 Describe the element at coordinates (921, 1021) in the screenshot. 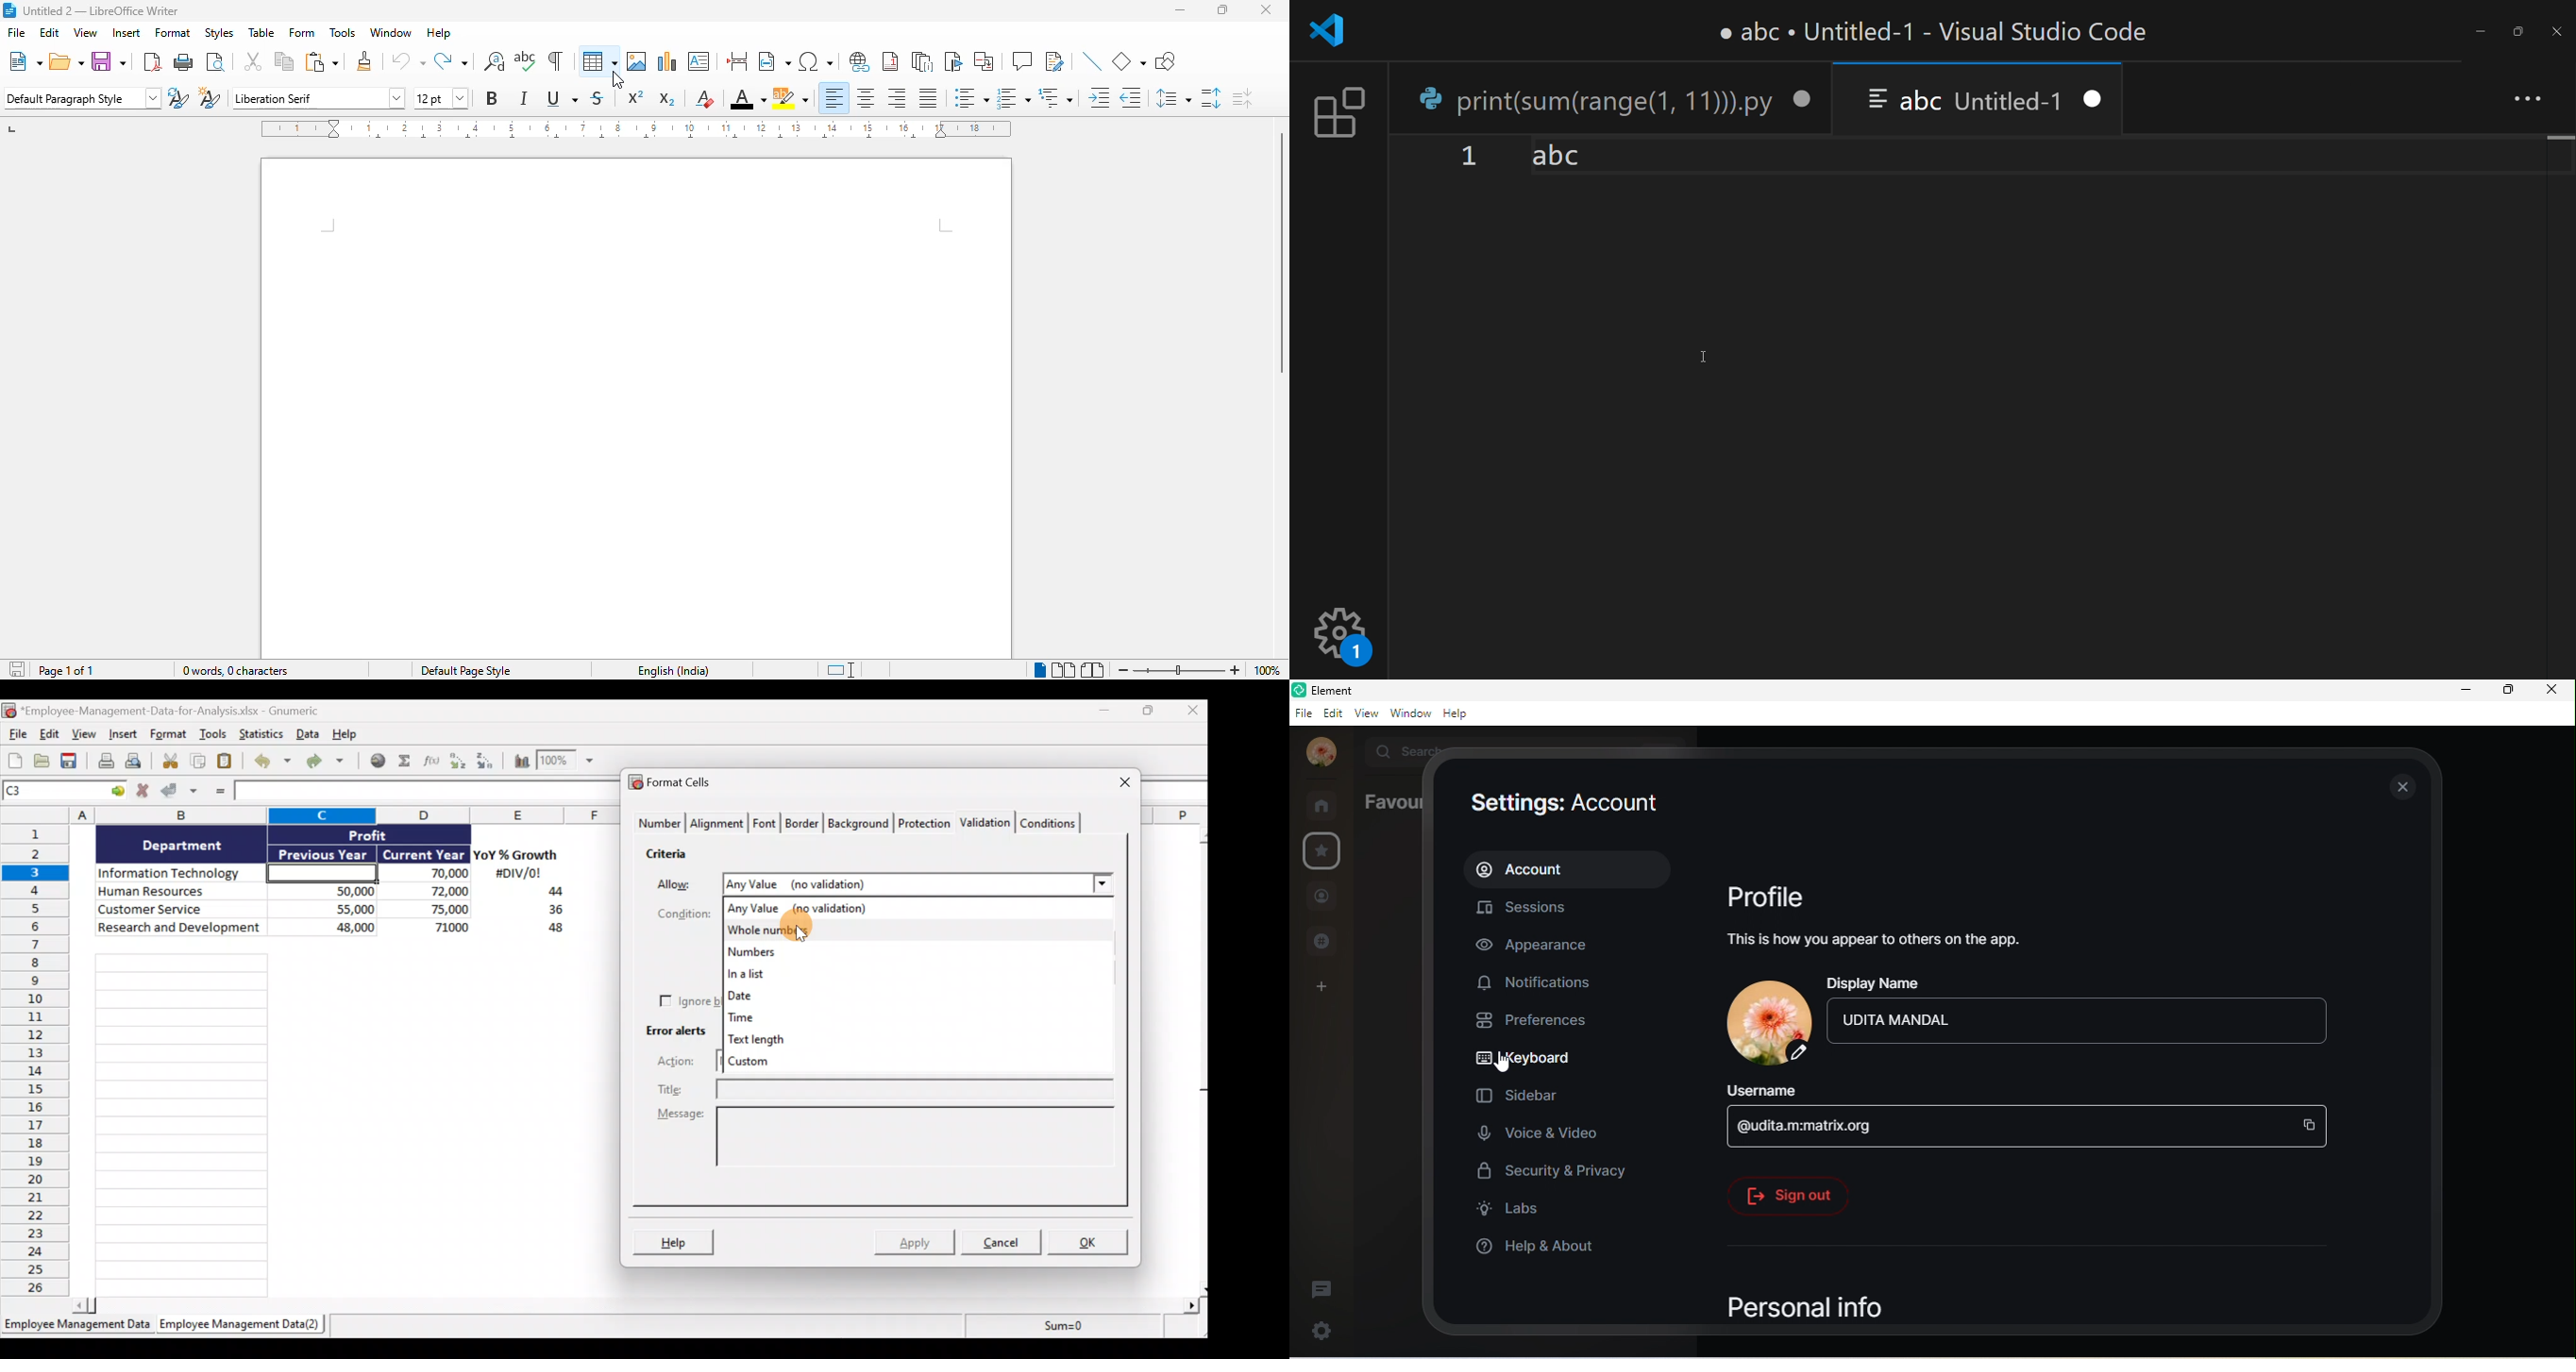

I see `Time` at that location.